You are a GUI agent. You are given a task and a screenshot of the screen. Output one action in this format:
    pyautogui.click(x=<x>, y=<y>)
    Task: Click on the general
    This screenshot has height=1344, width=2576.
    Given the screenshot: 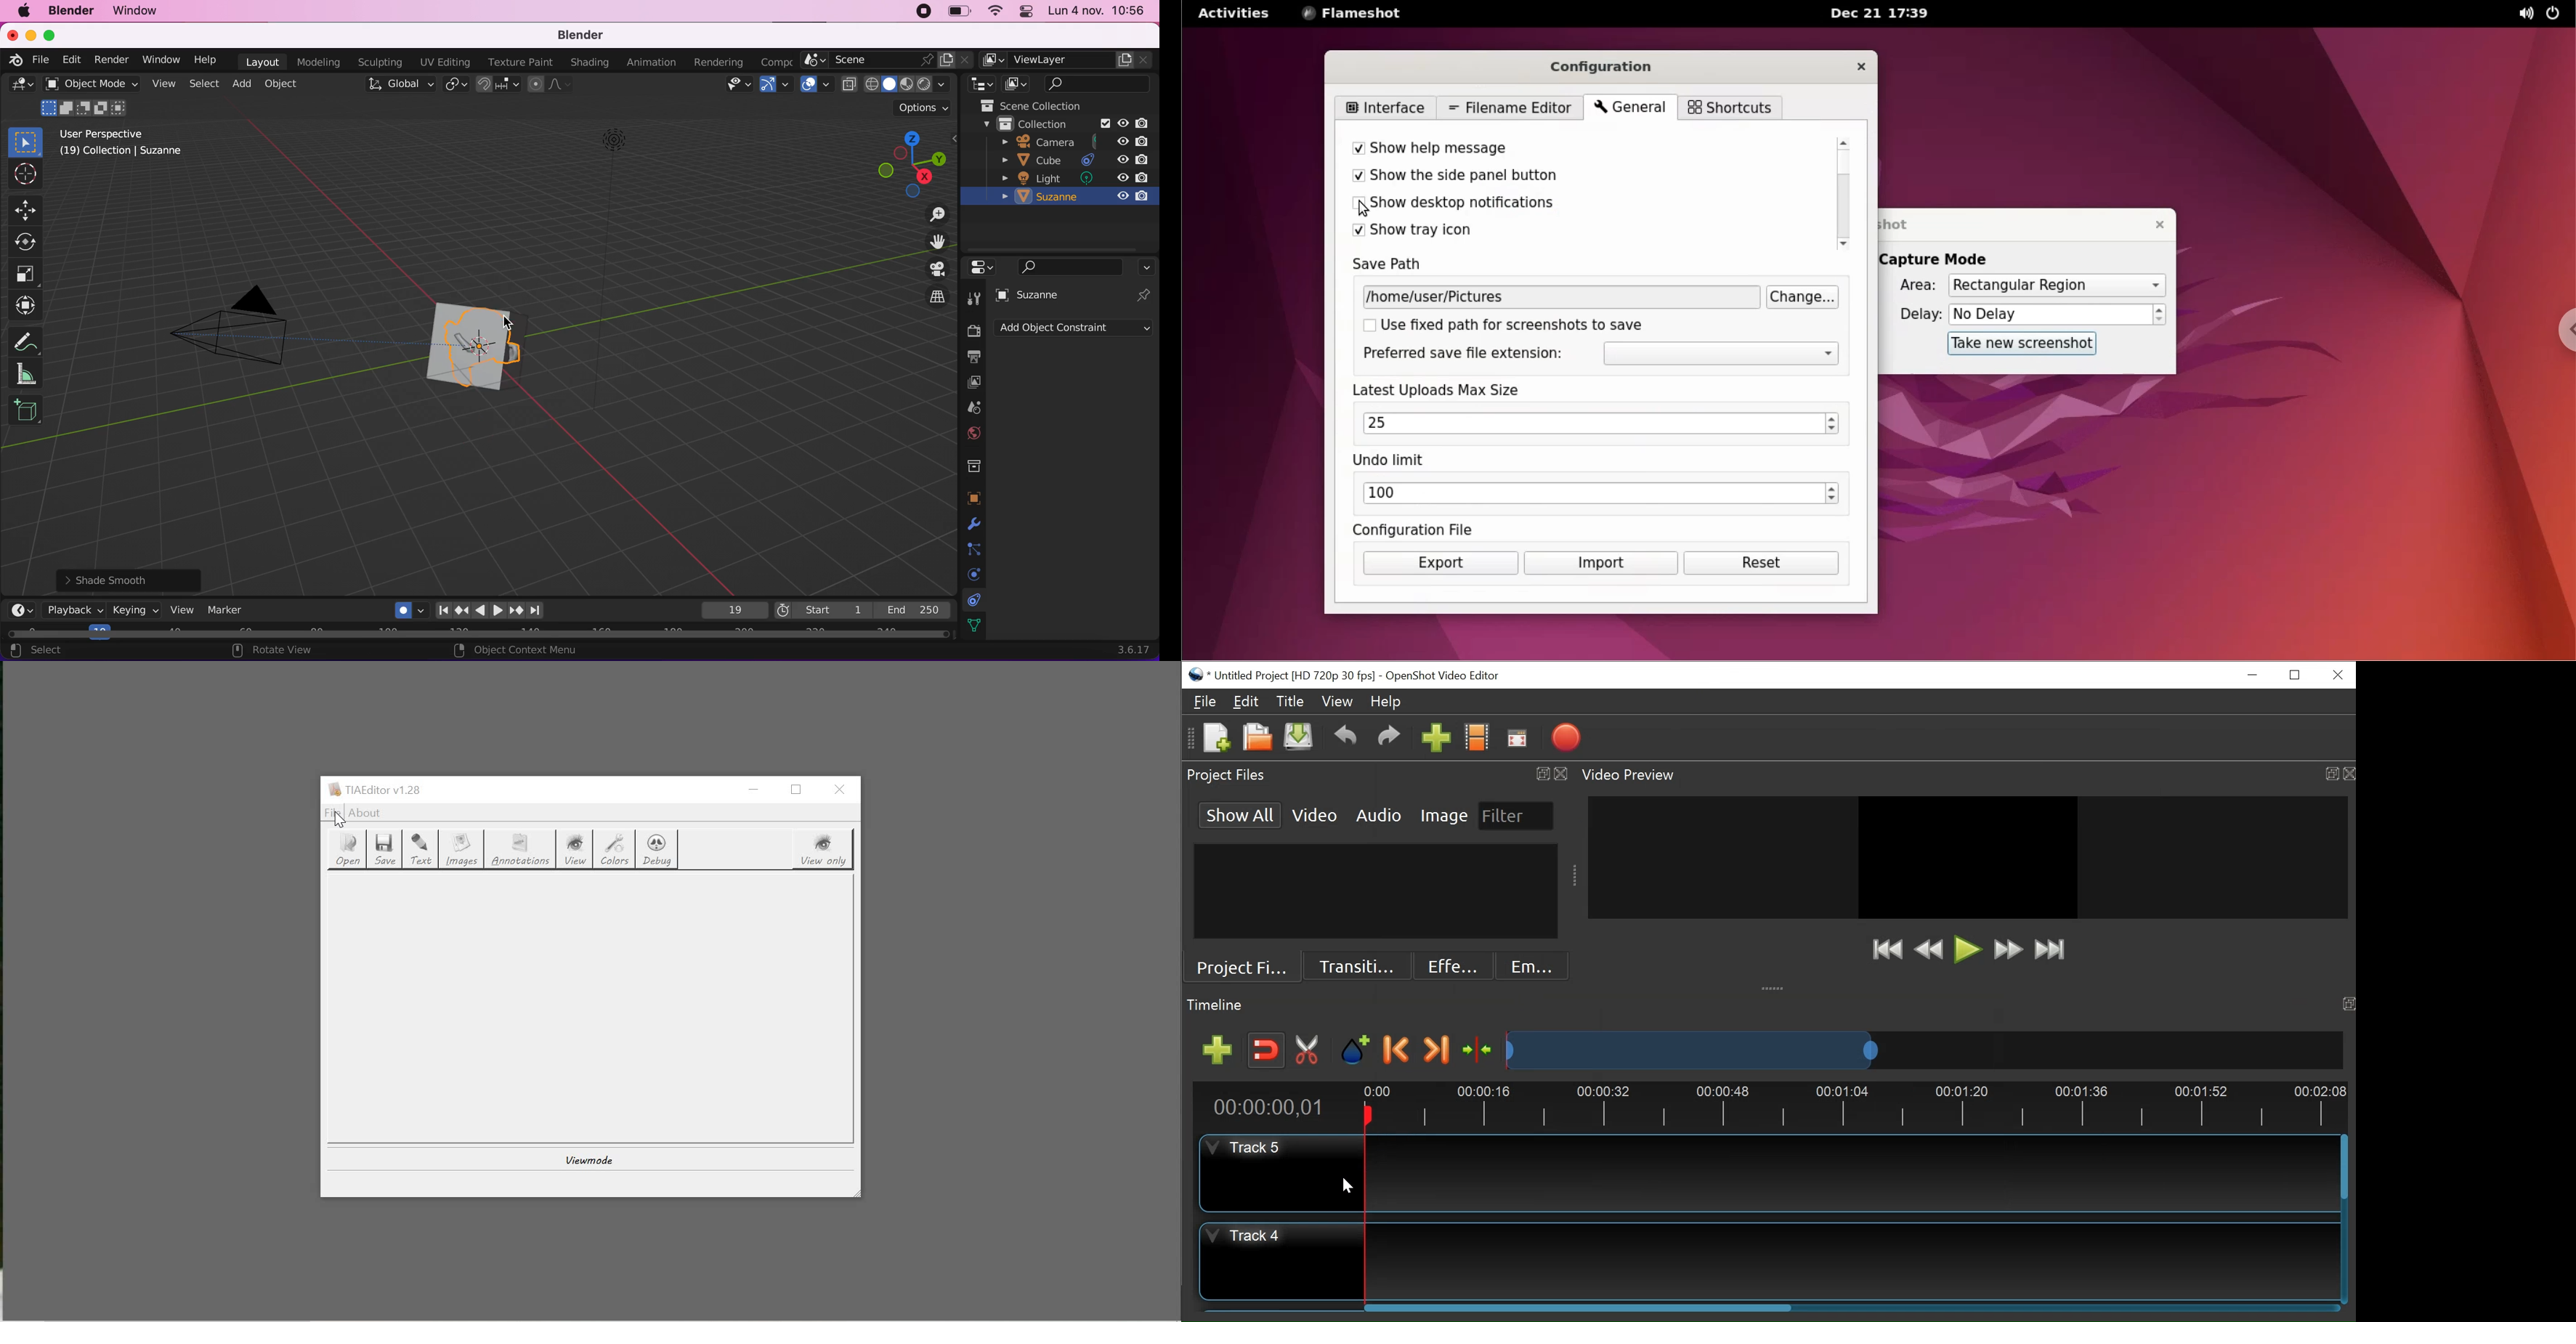 What is the action you would take?
    pyautogui.click(x=1628, y=108)
    